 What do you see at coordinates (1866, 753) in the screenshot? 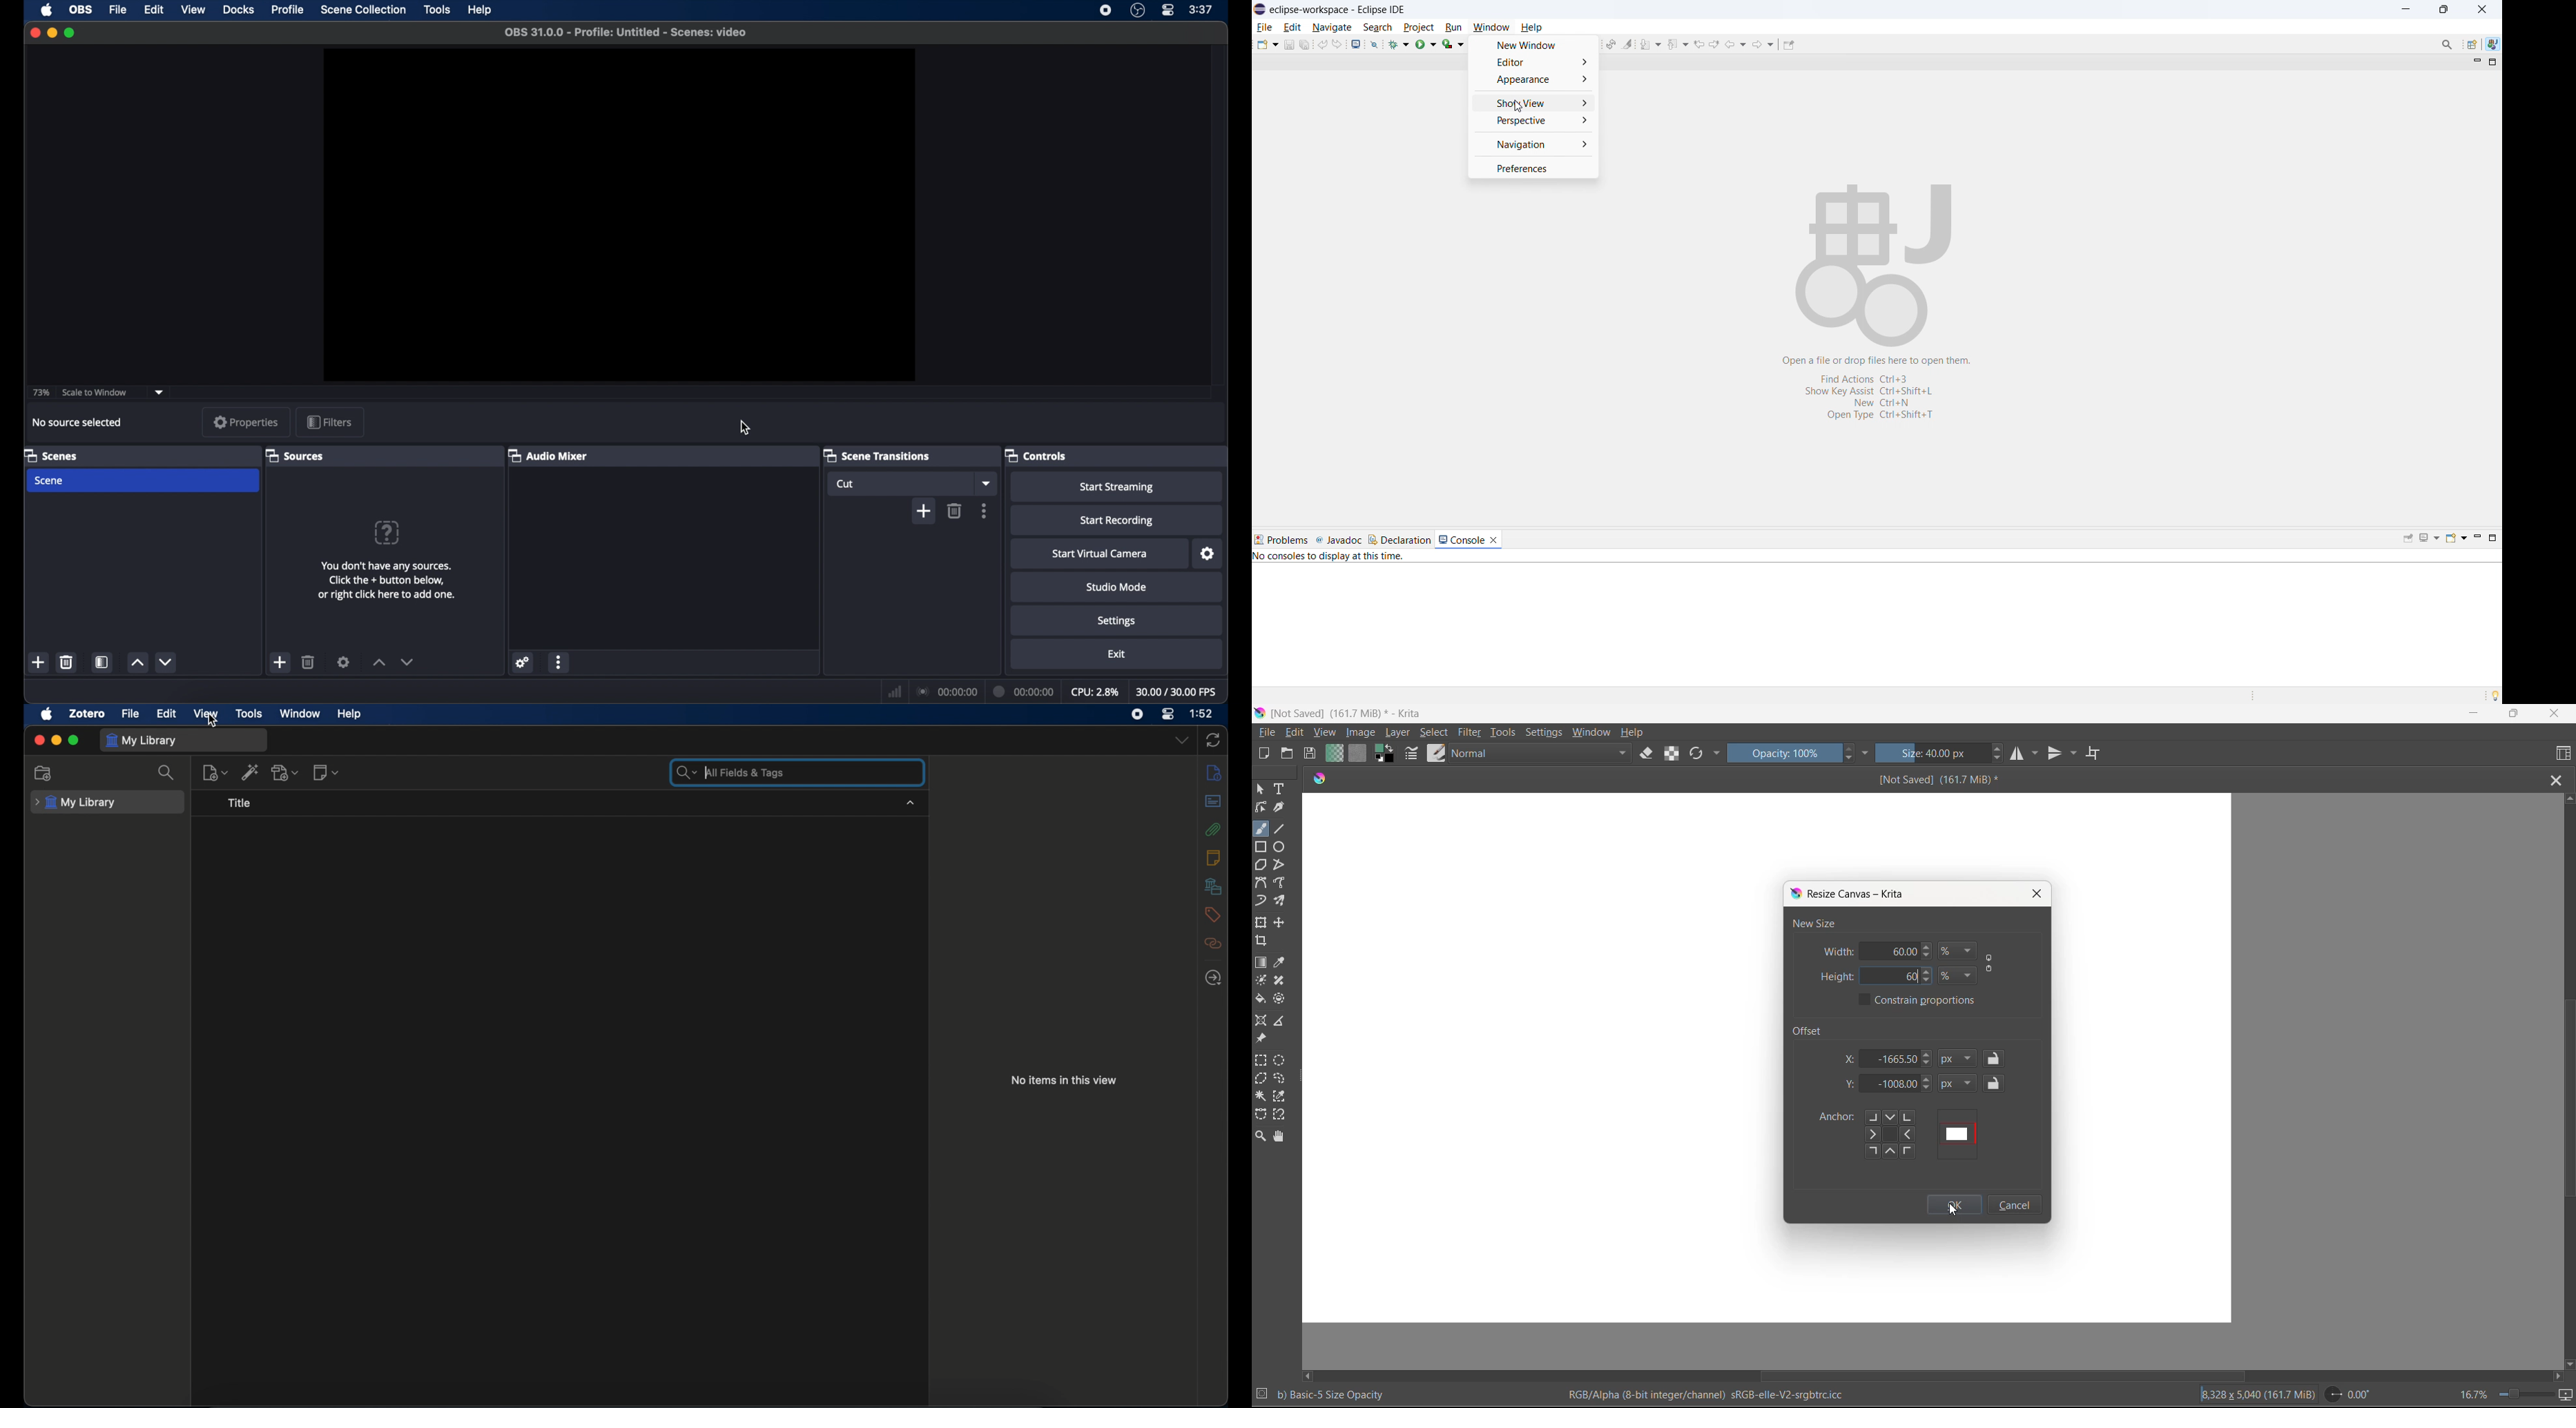
I see `more settings dropdown button` at bounding box center [1866, 753].